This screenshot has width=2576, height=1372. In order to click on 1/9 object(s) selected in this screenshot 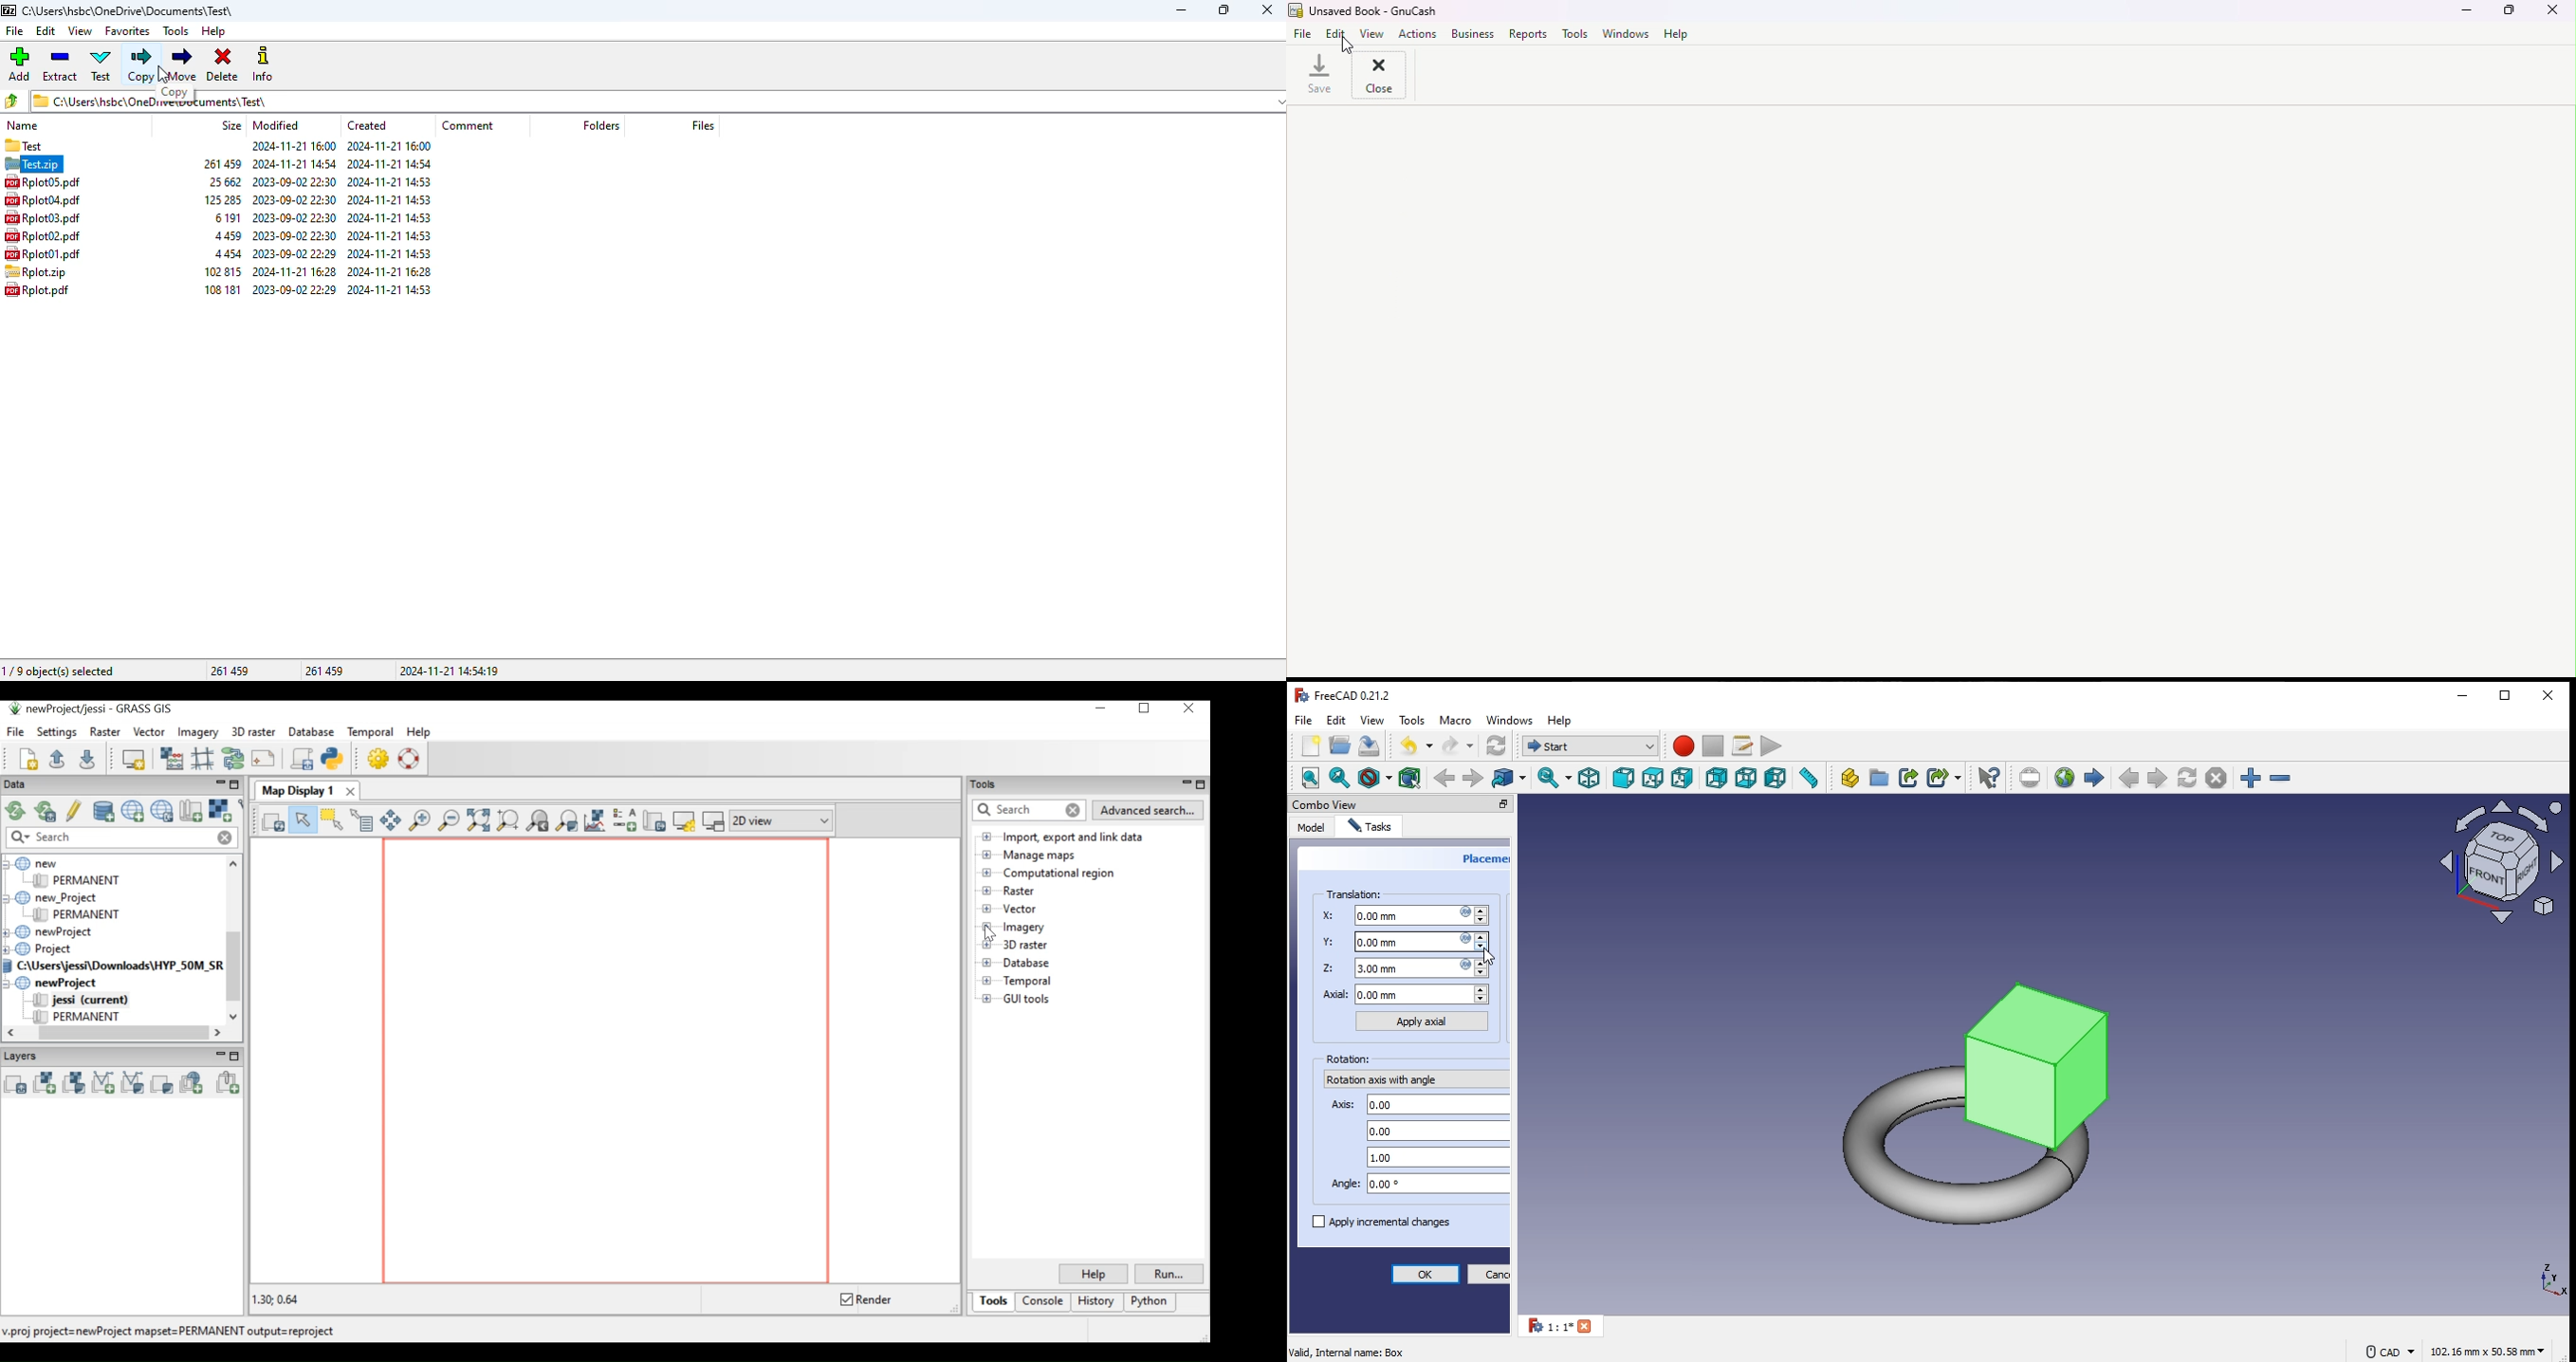, I will do `click(59, 672)`.